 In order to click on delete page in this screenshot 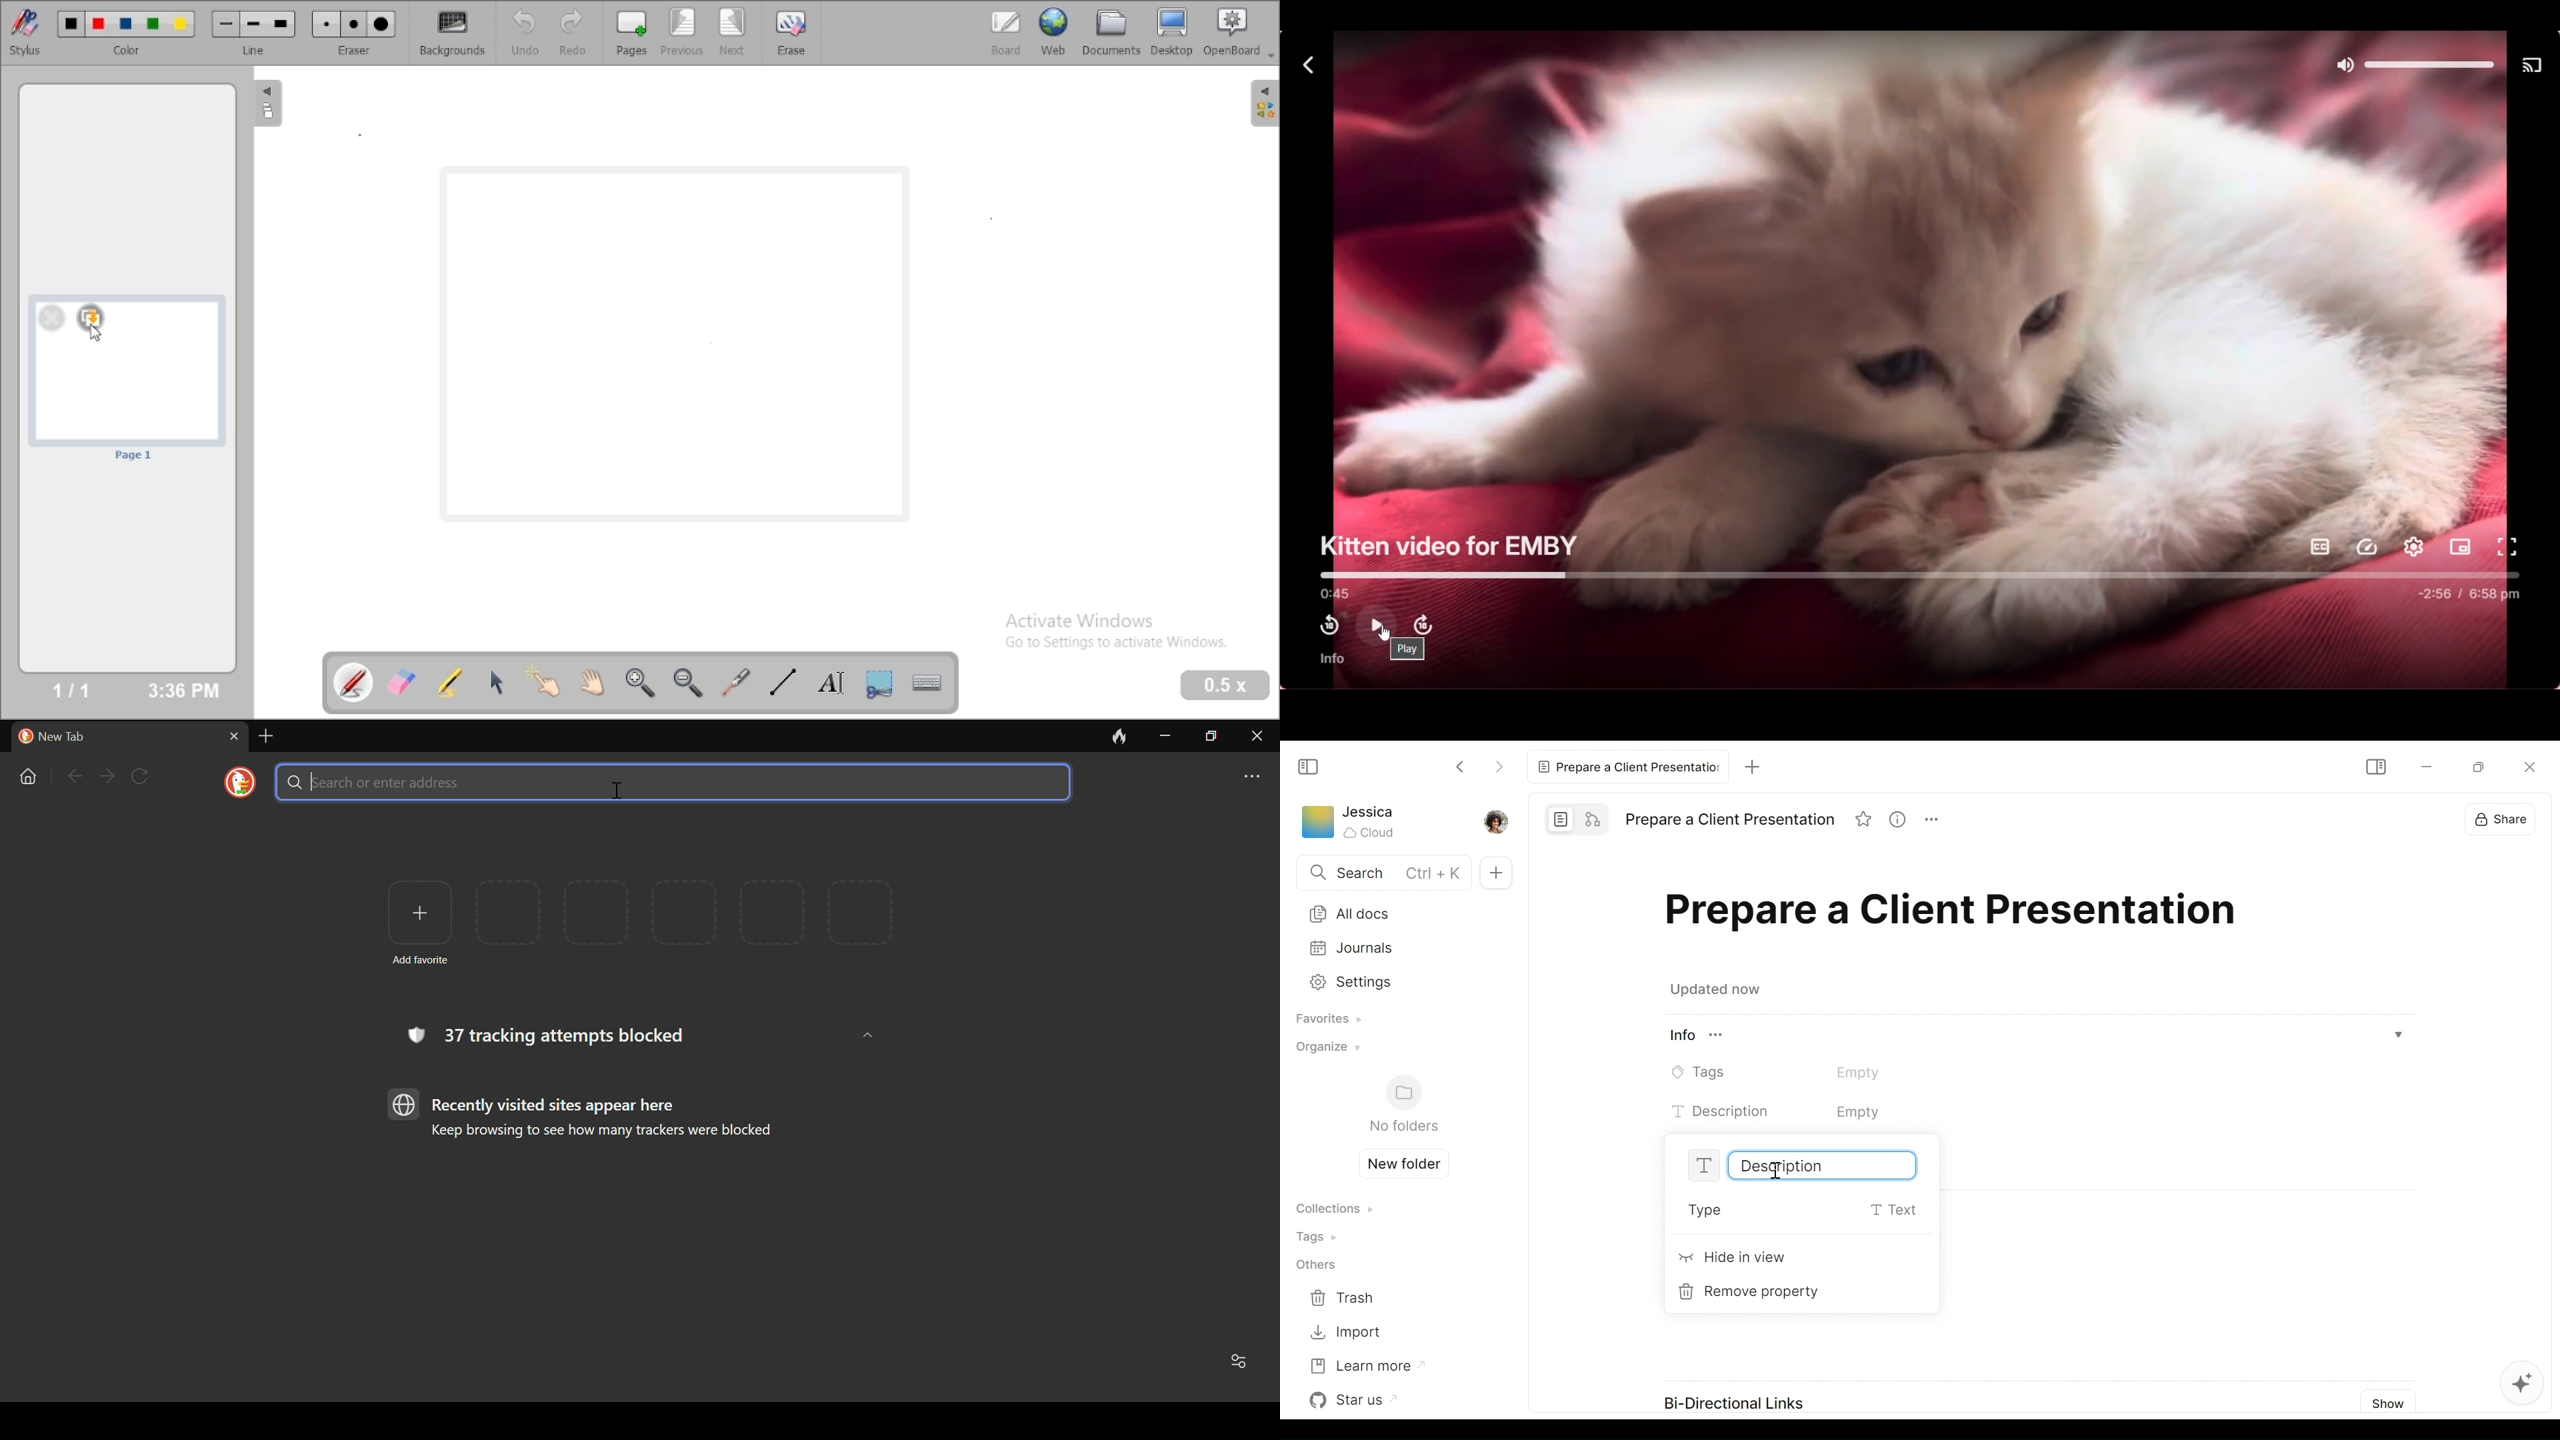, I will do `click(51, 317)`.